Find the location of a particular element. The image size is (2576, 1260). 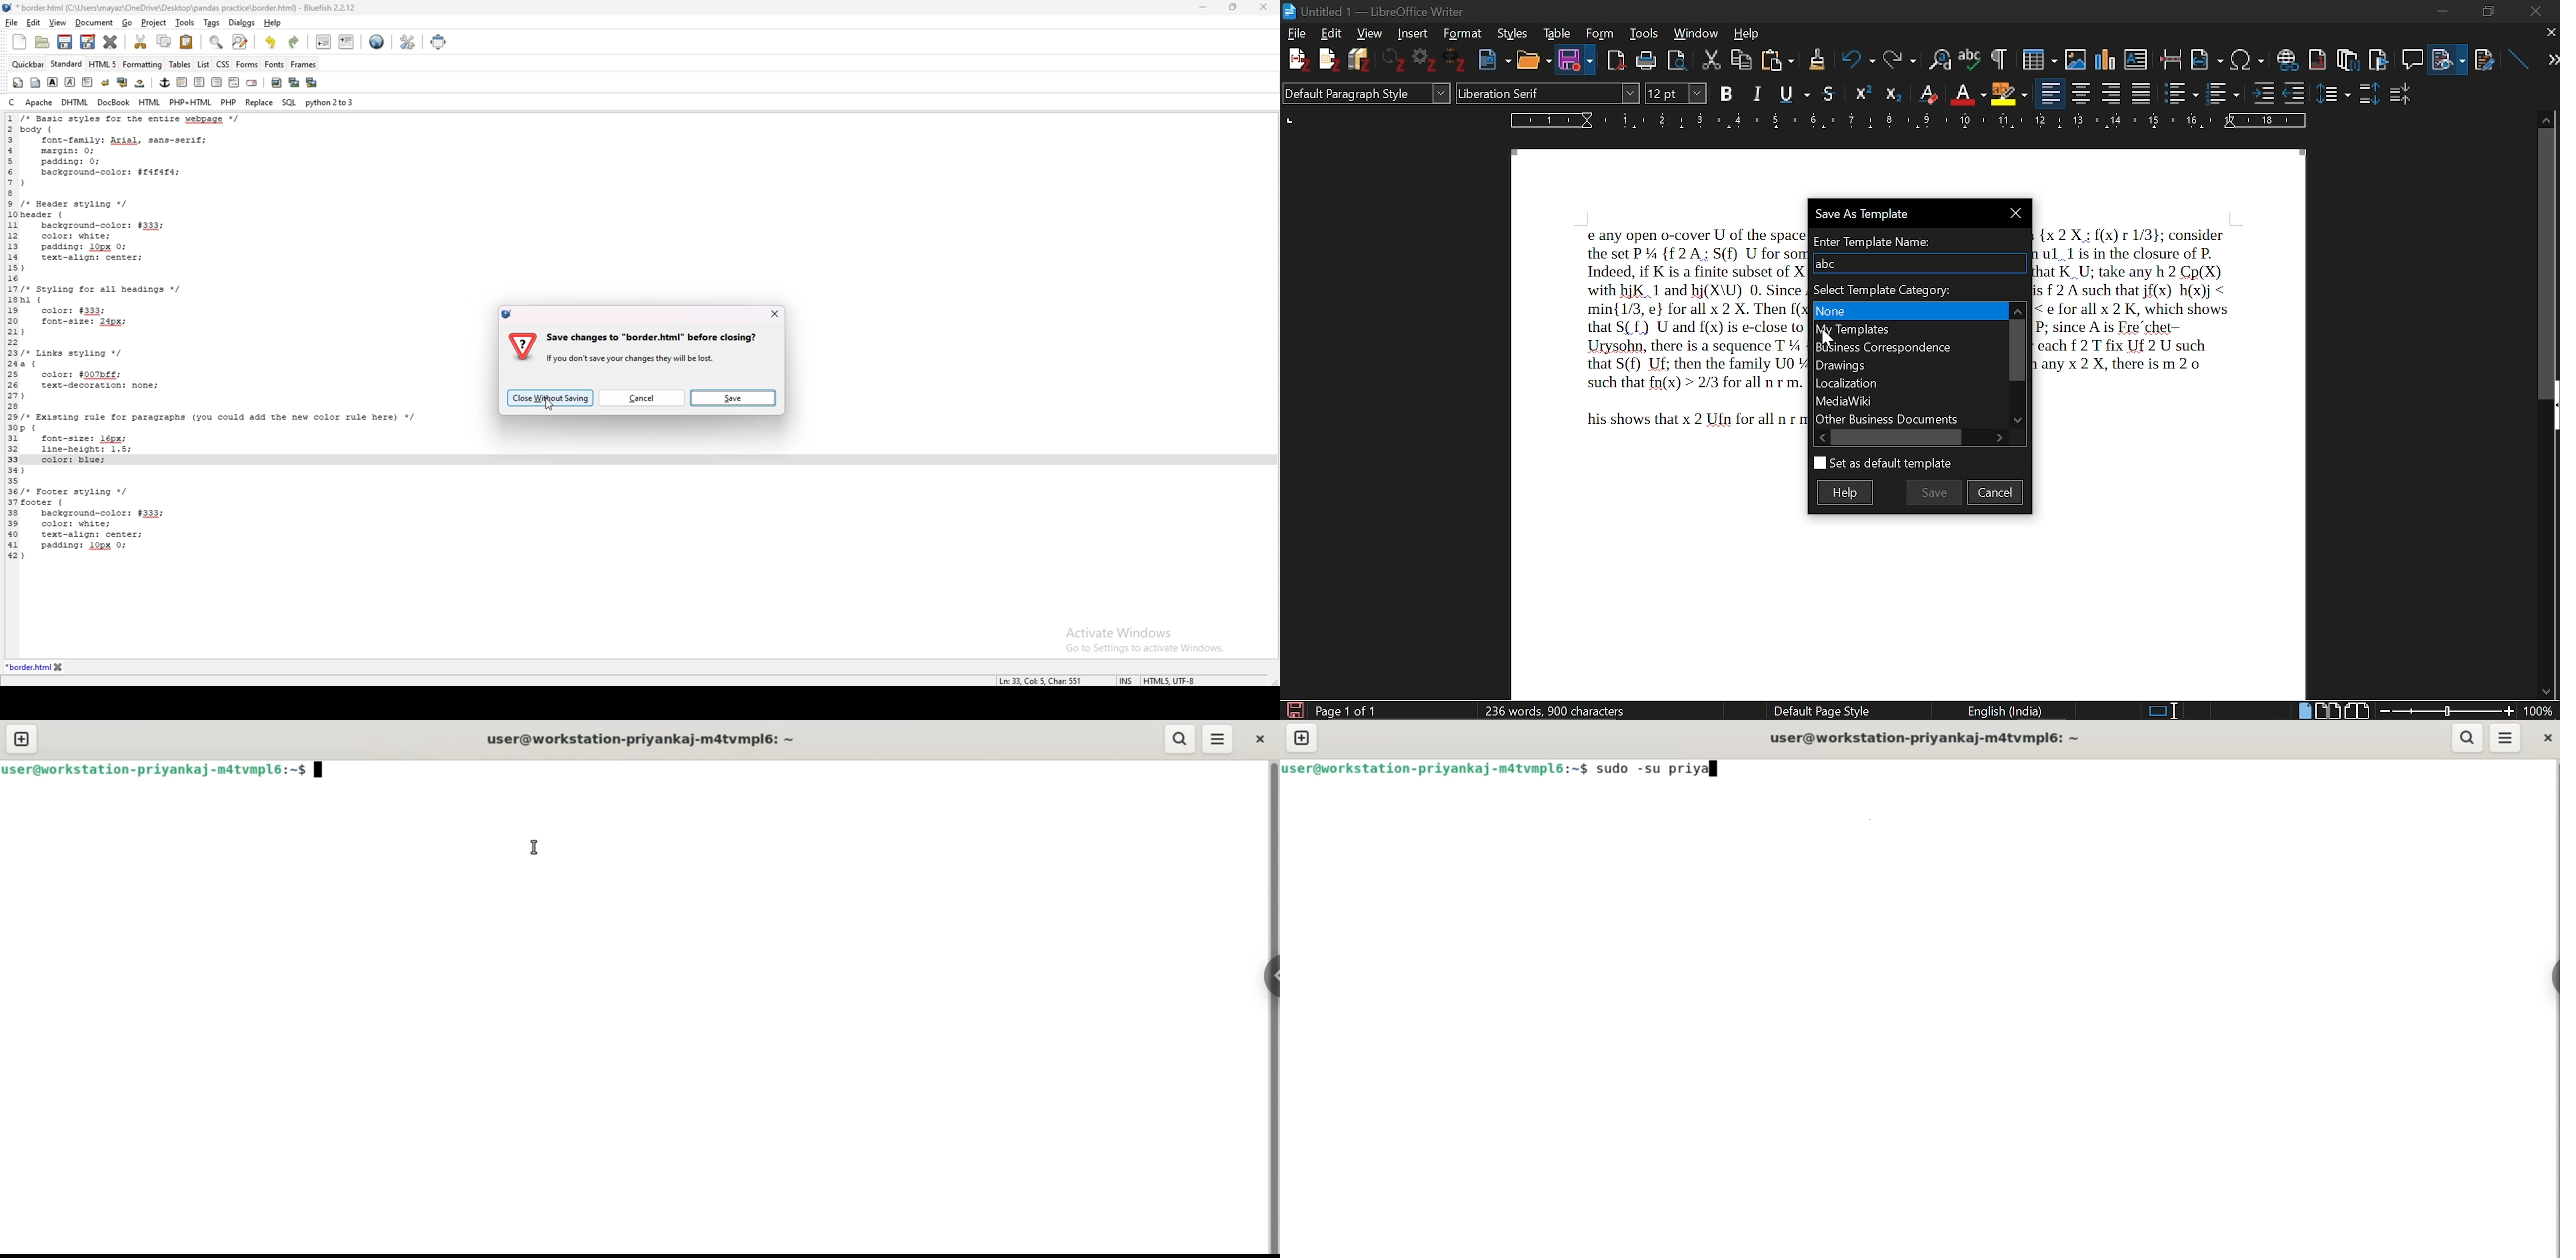

Move left is located at coordinates (1819, 437).